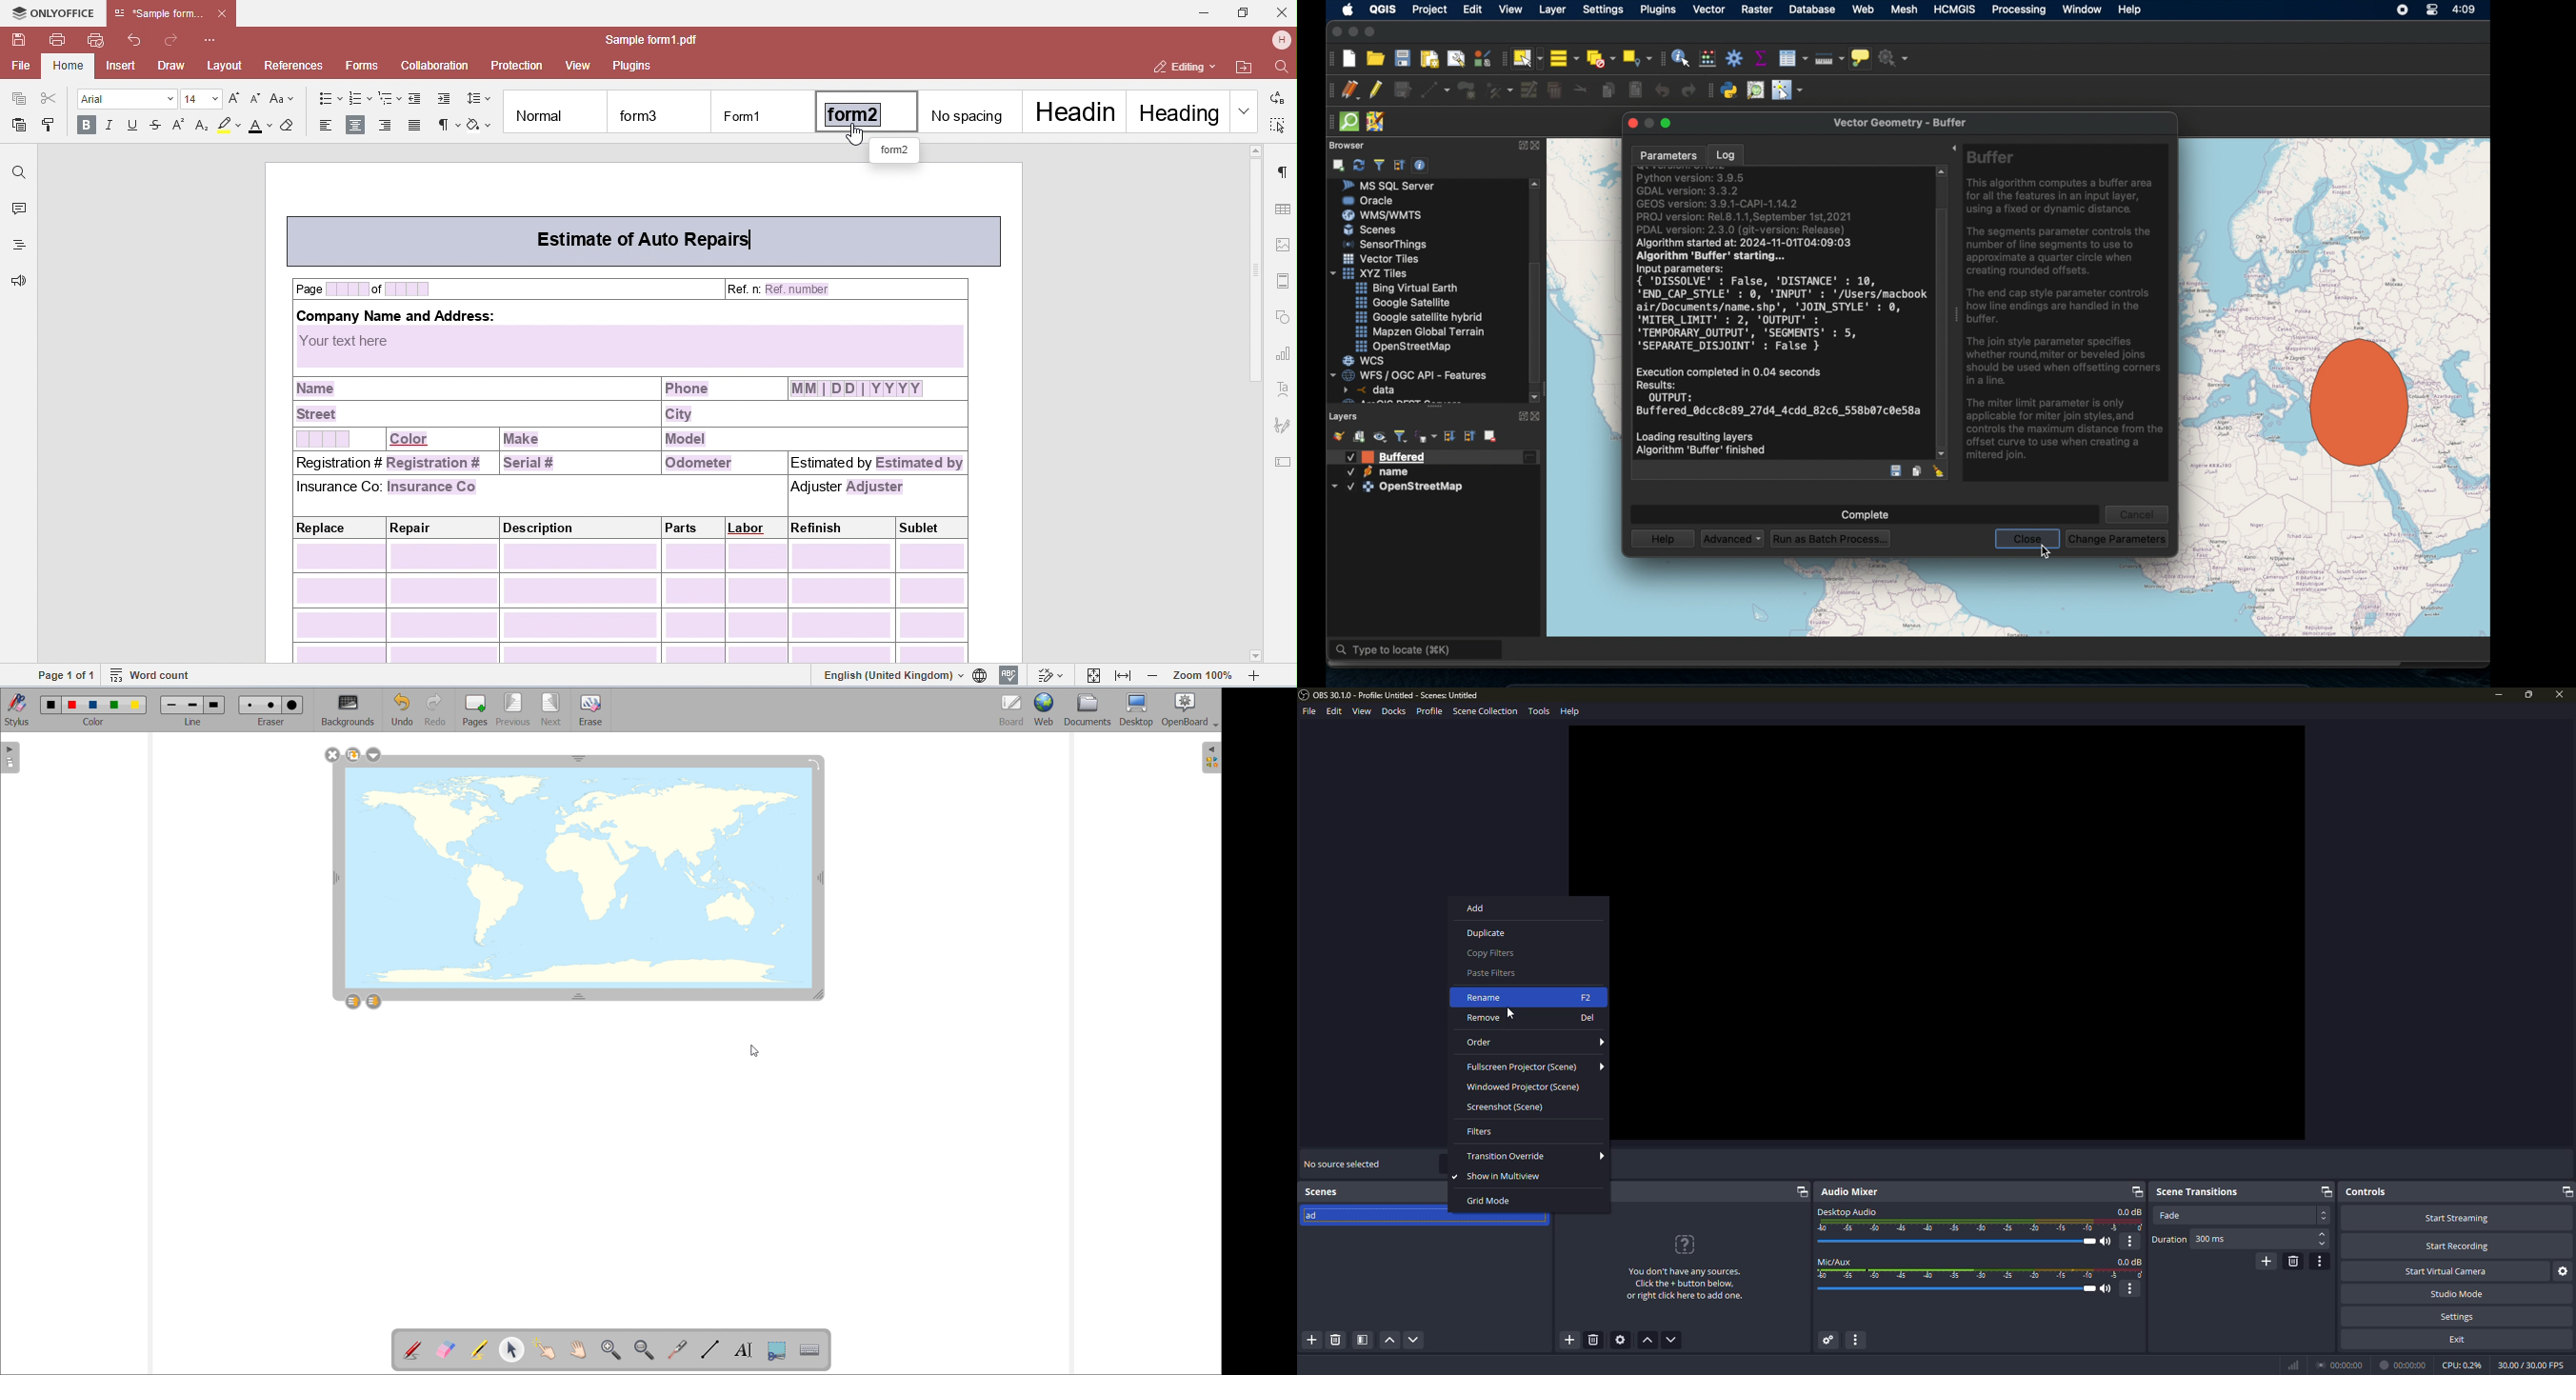  Describe the element at coordinates (1572, 710) in the screenshot. I see `help` at that location.